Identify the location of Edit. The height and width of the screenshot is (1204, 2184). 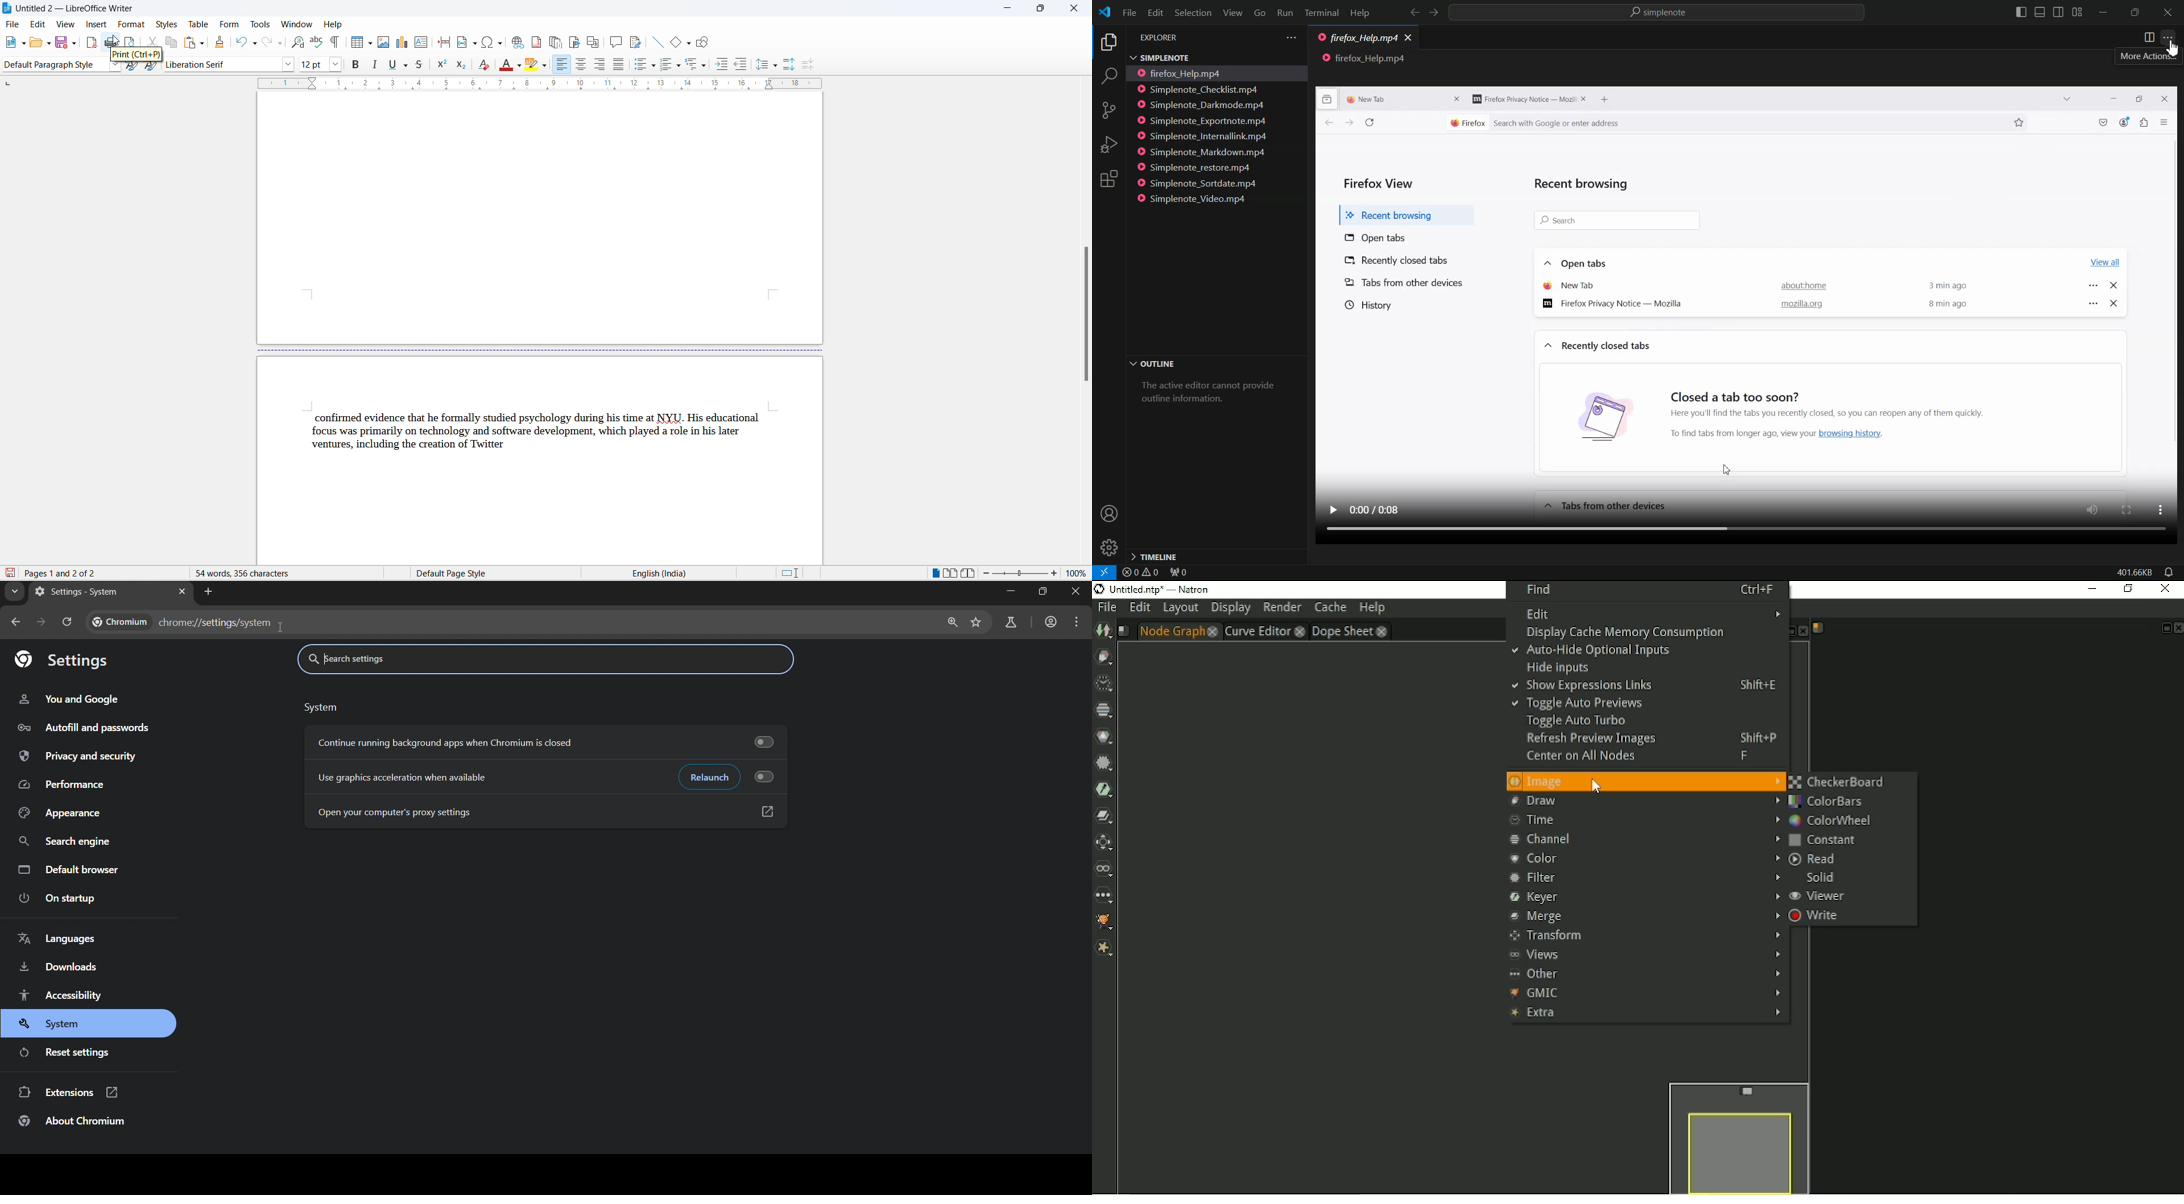
(1155, 13).